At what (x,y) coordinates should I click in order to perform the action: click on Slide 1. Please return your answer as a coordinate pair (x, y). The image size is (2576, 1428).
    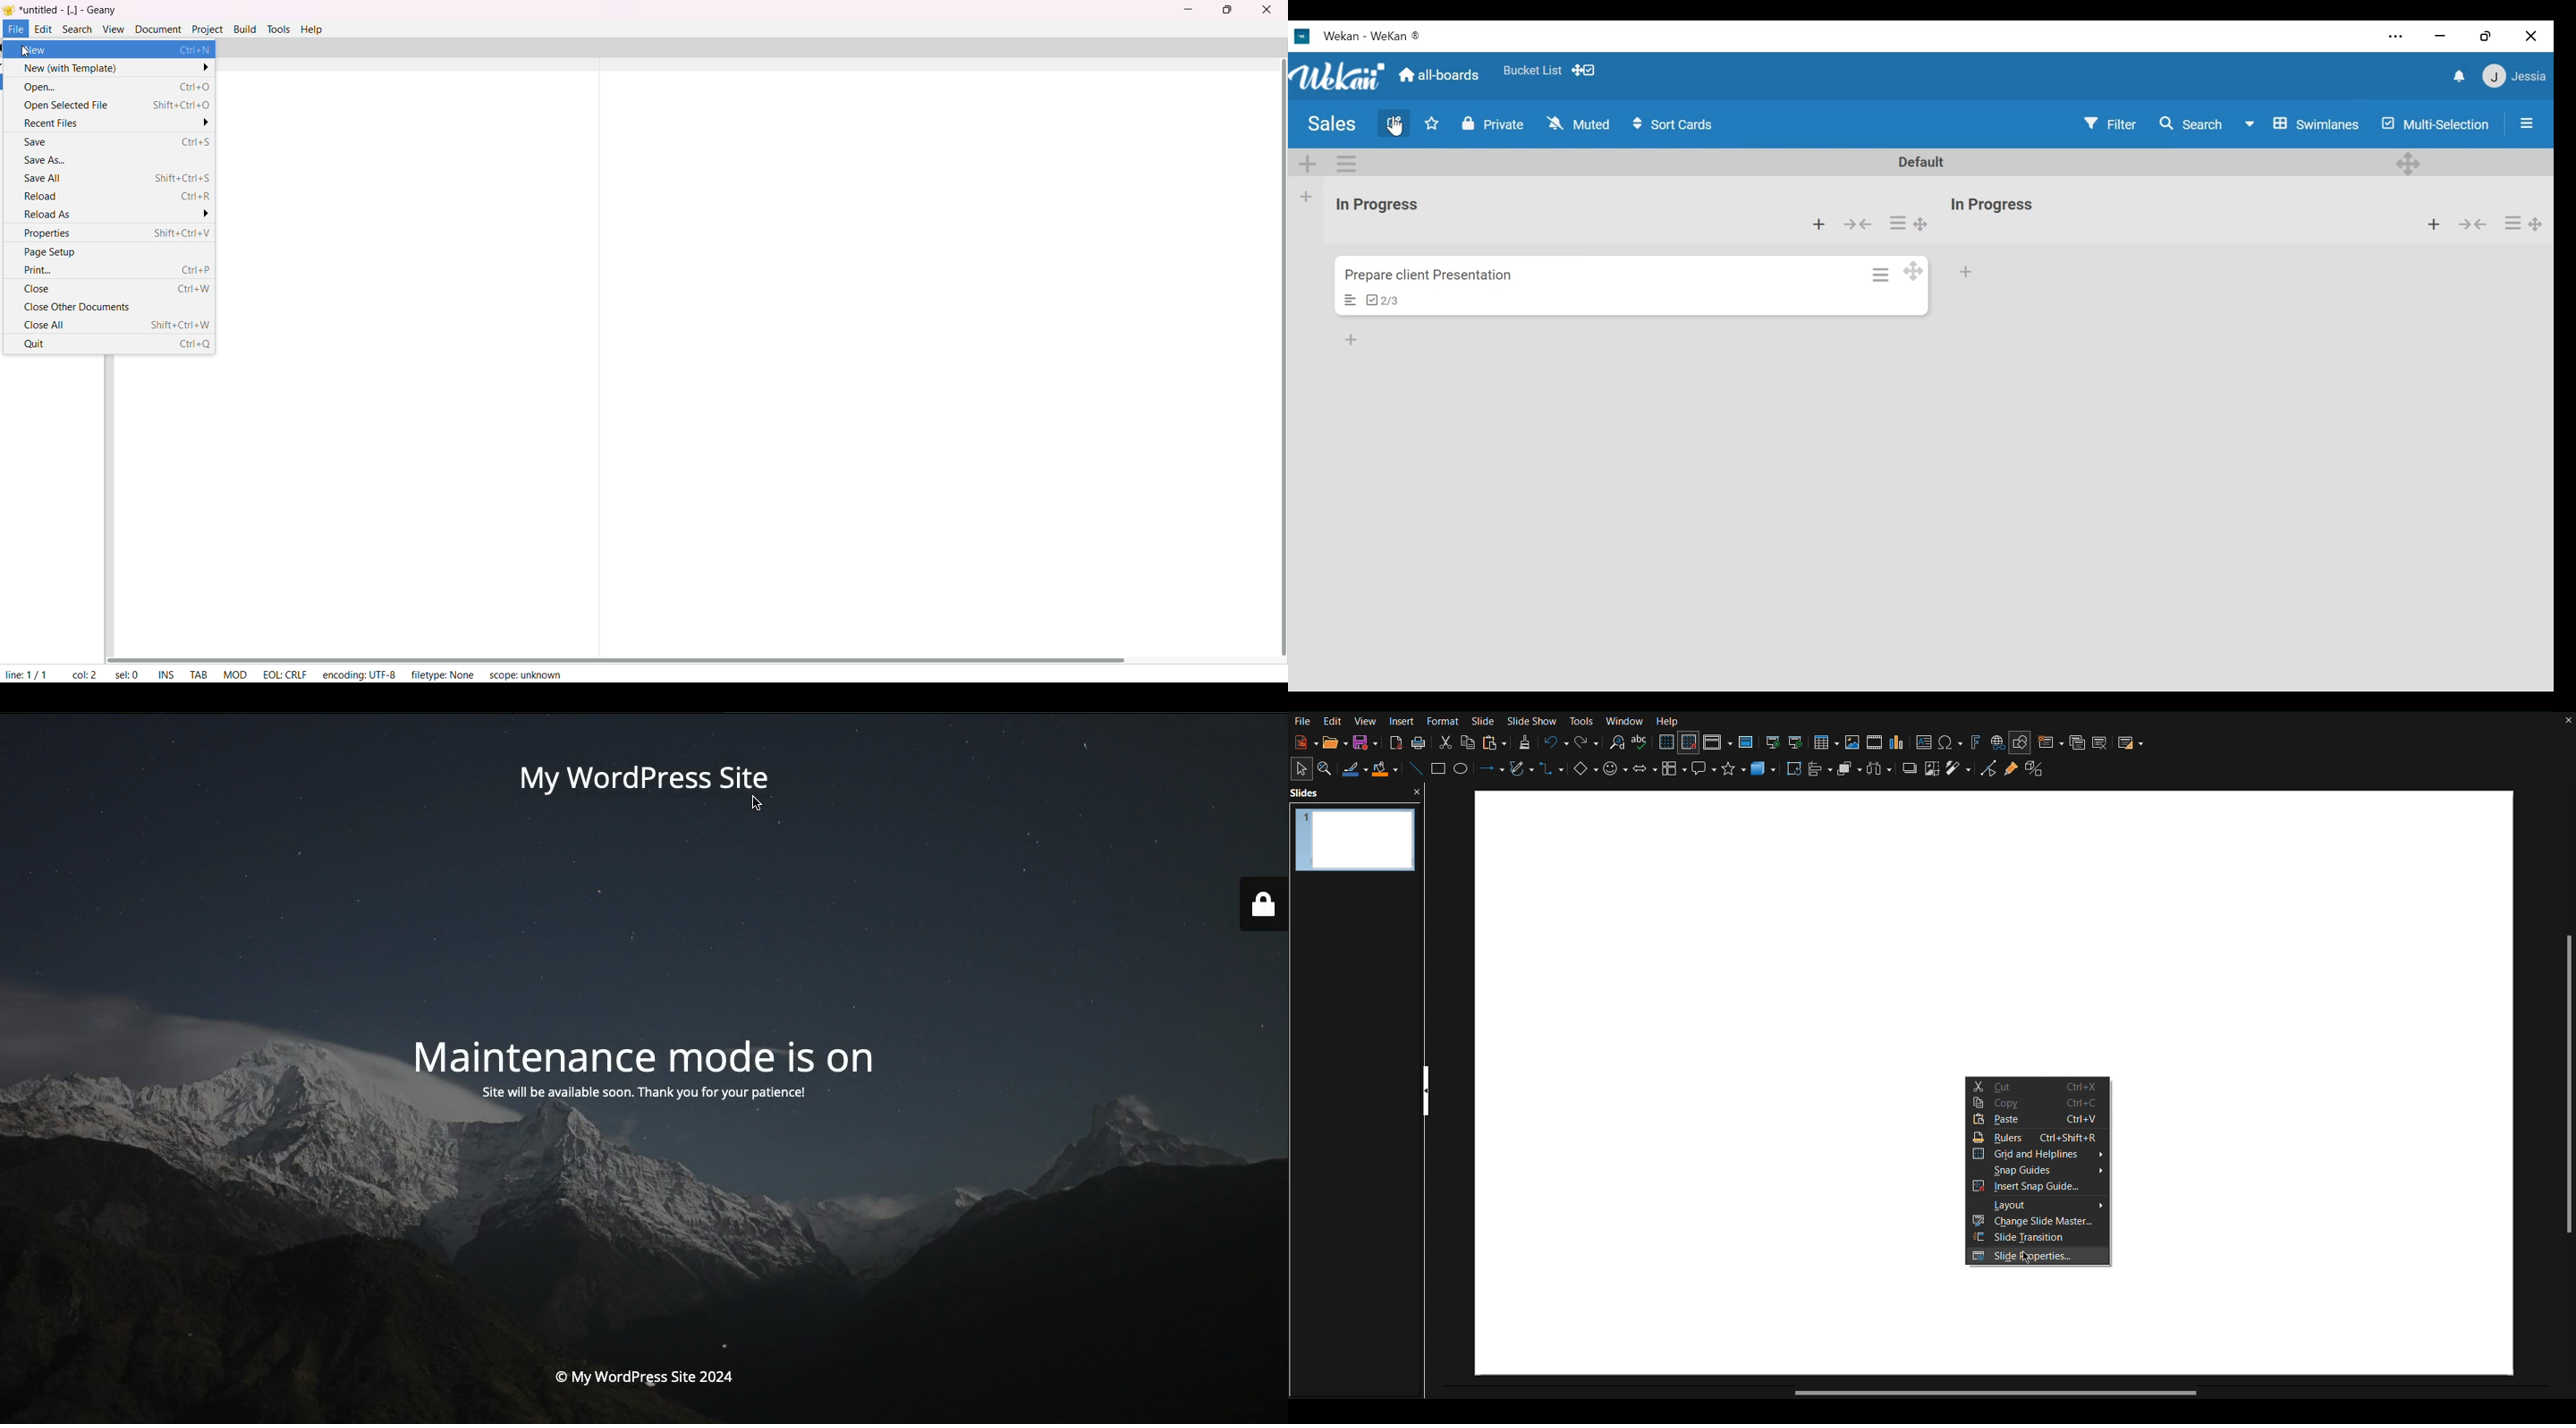
    Looking at the image, I should click on (1353, 837).